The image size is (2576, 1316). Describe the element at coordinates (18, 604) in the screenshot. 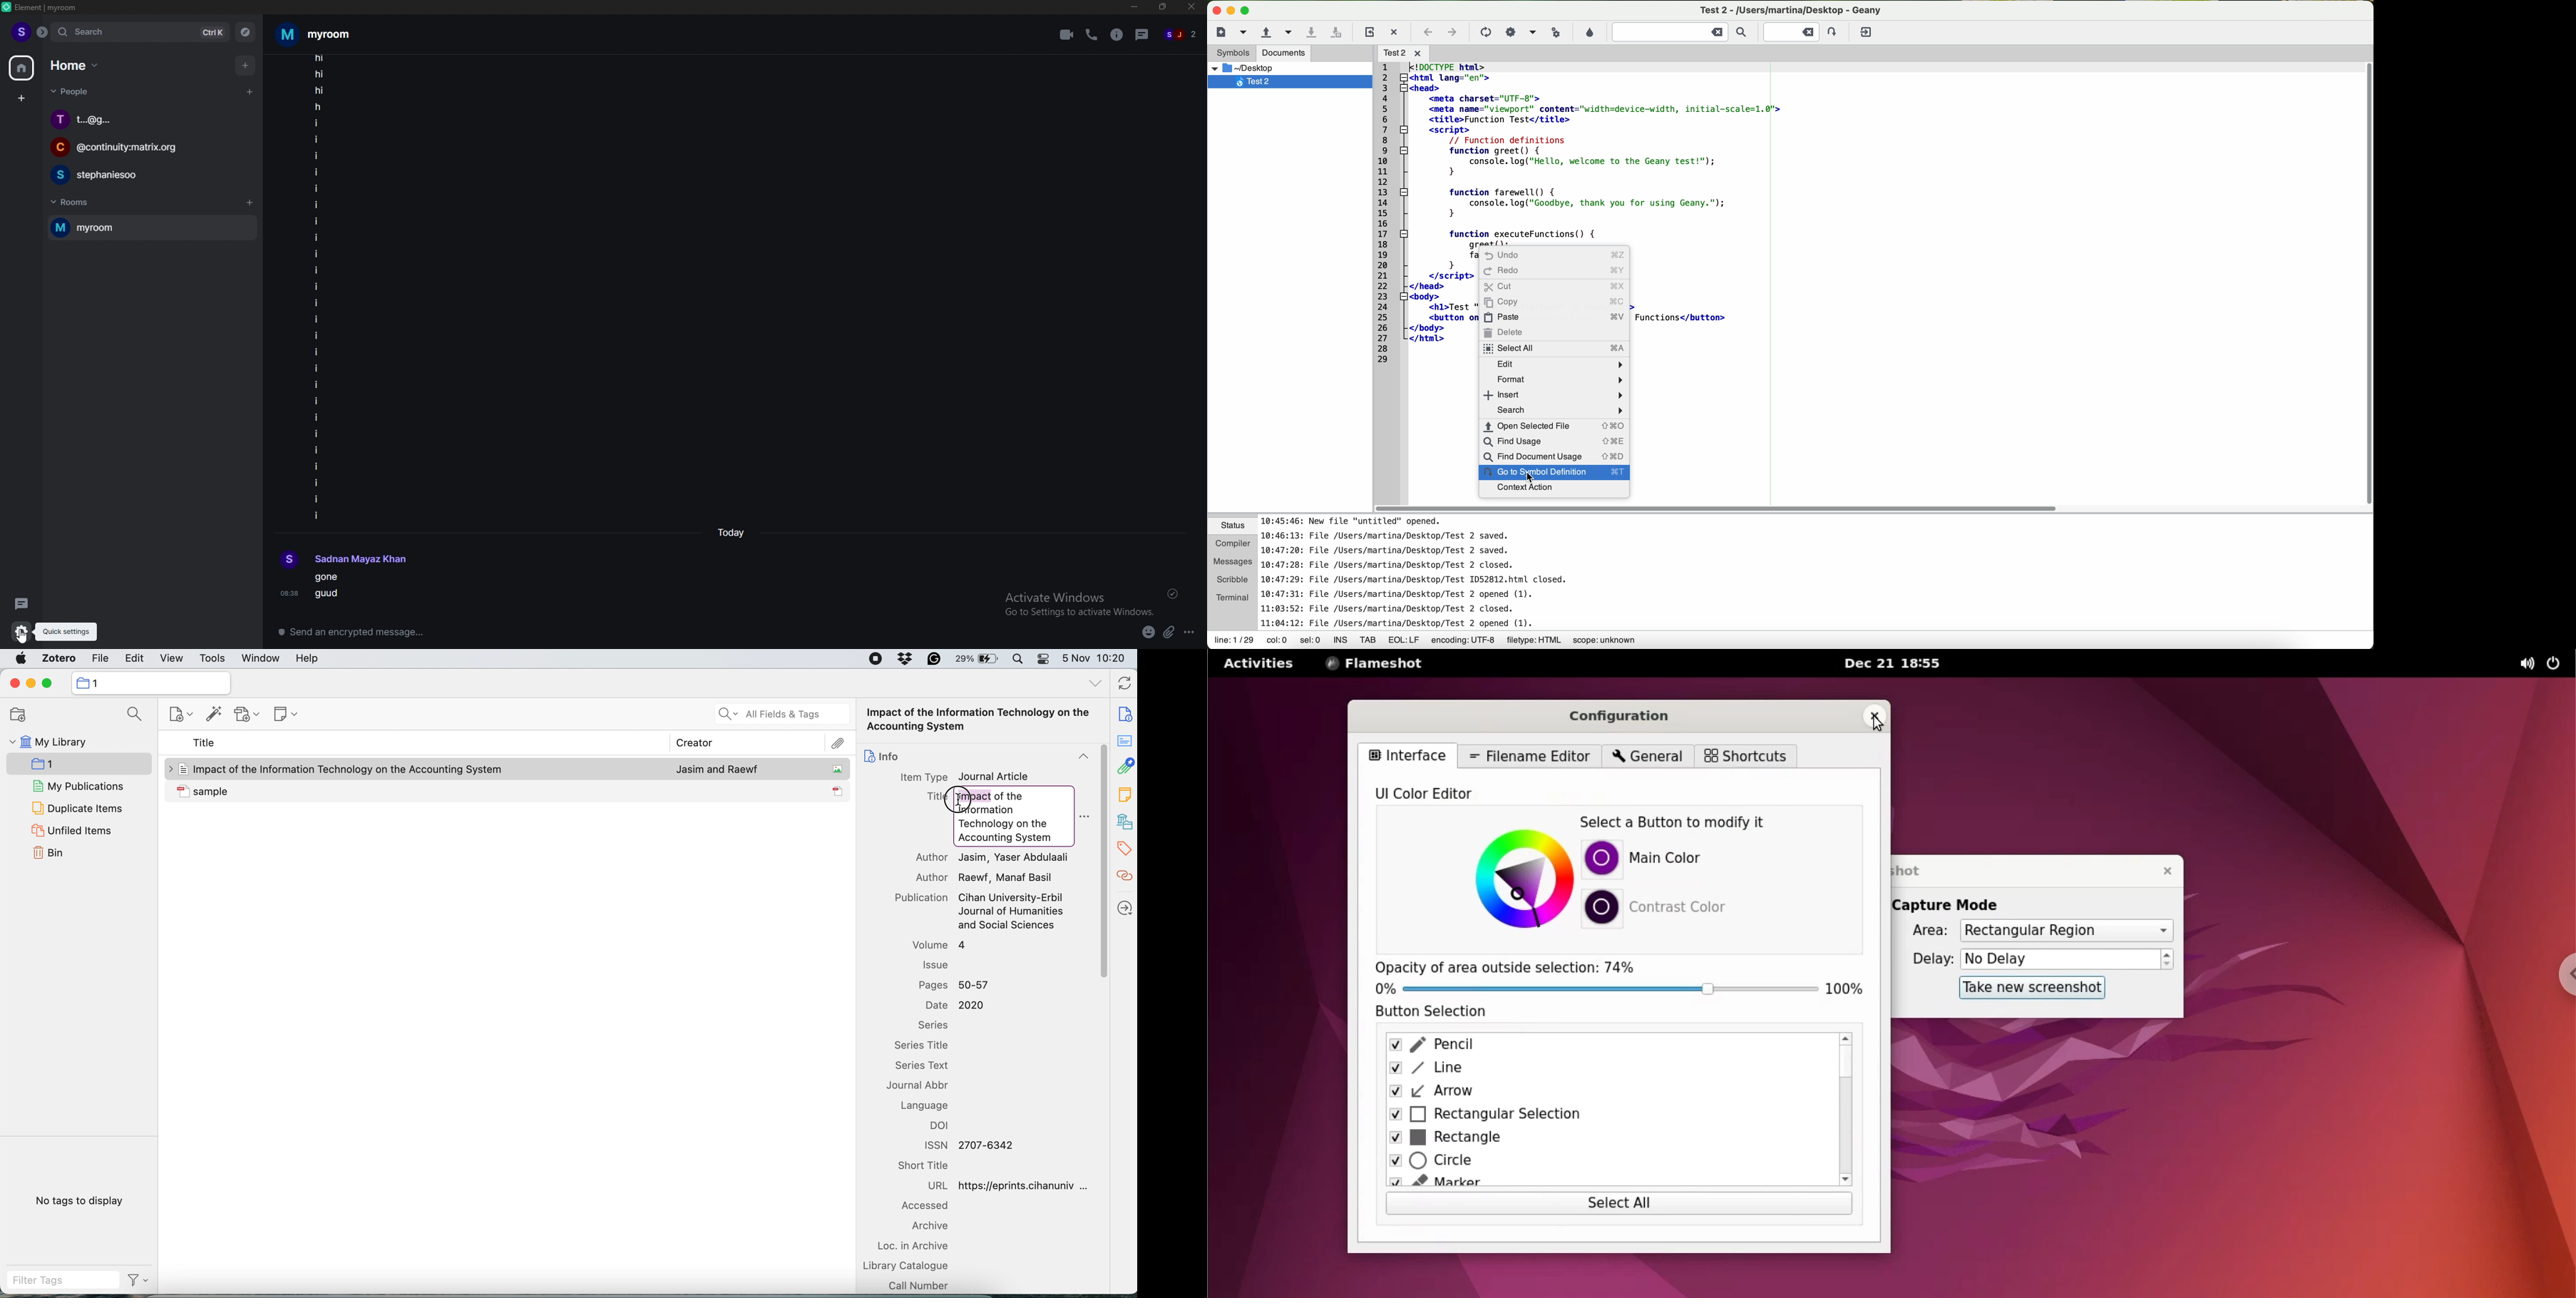

I see `thread` at that location.